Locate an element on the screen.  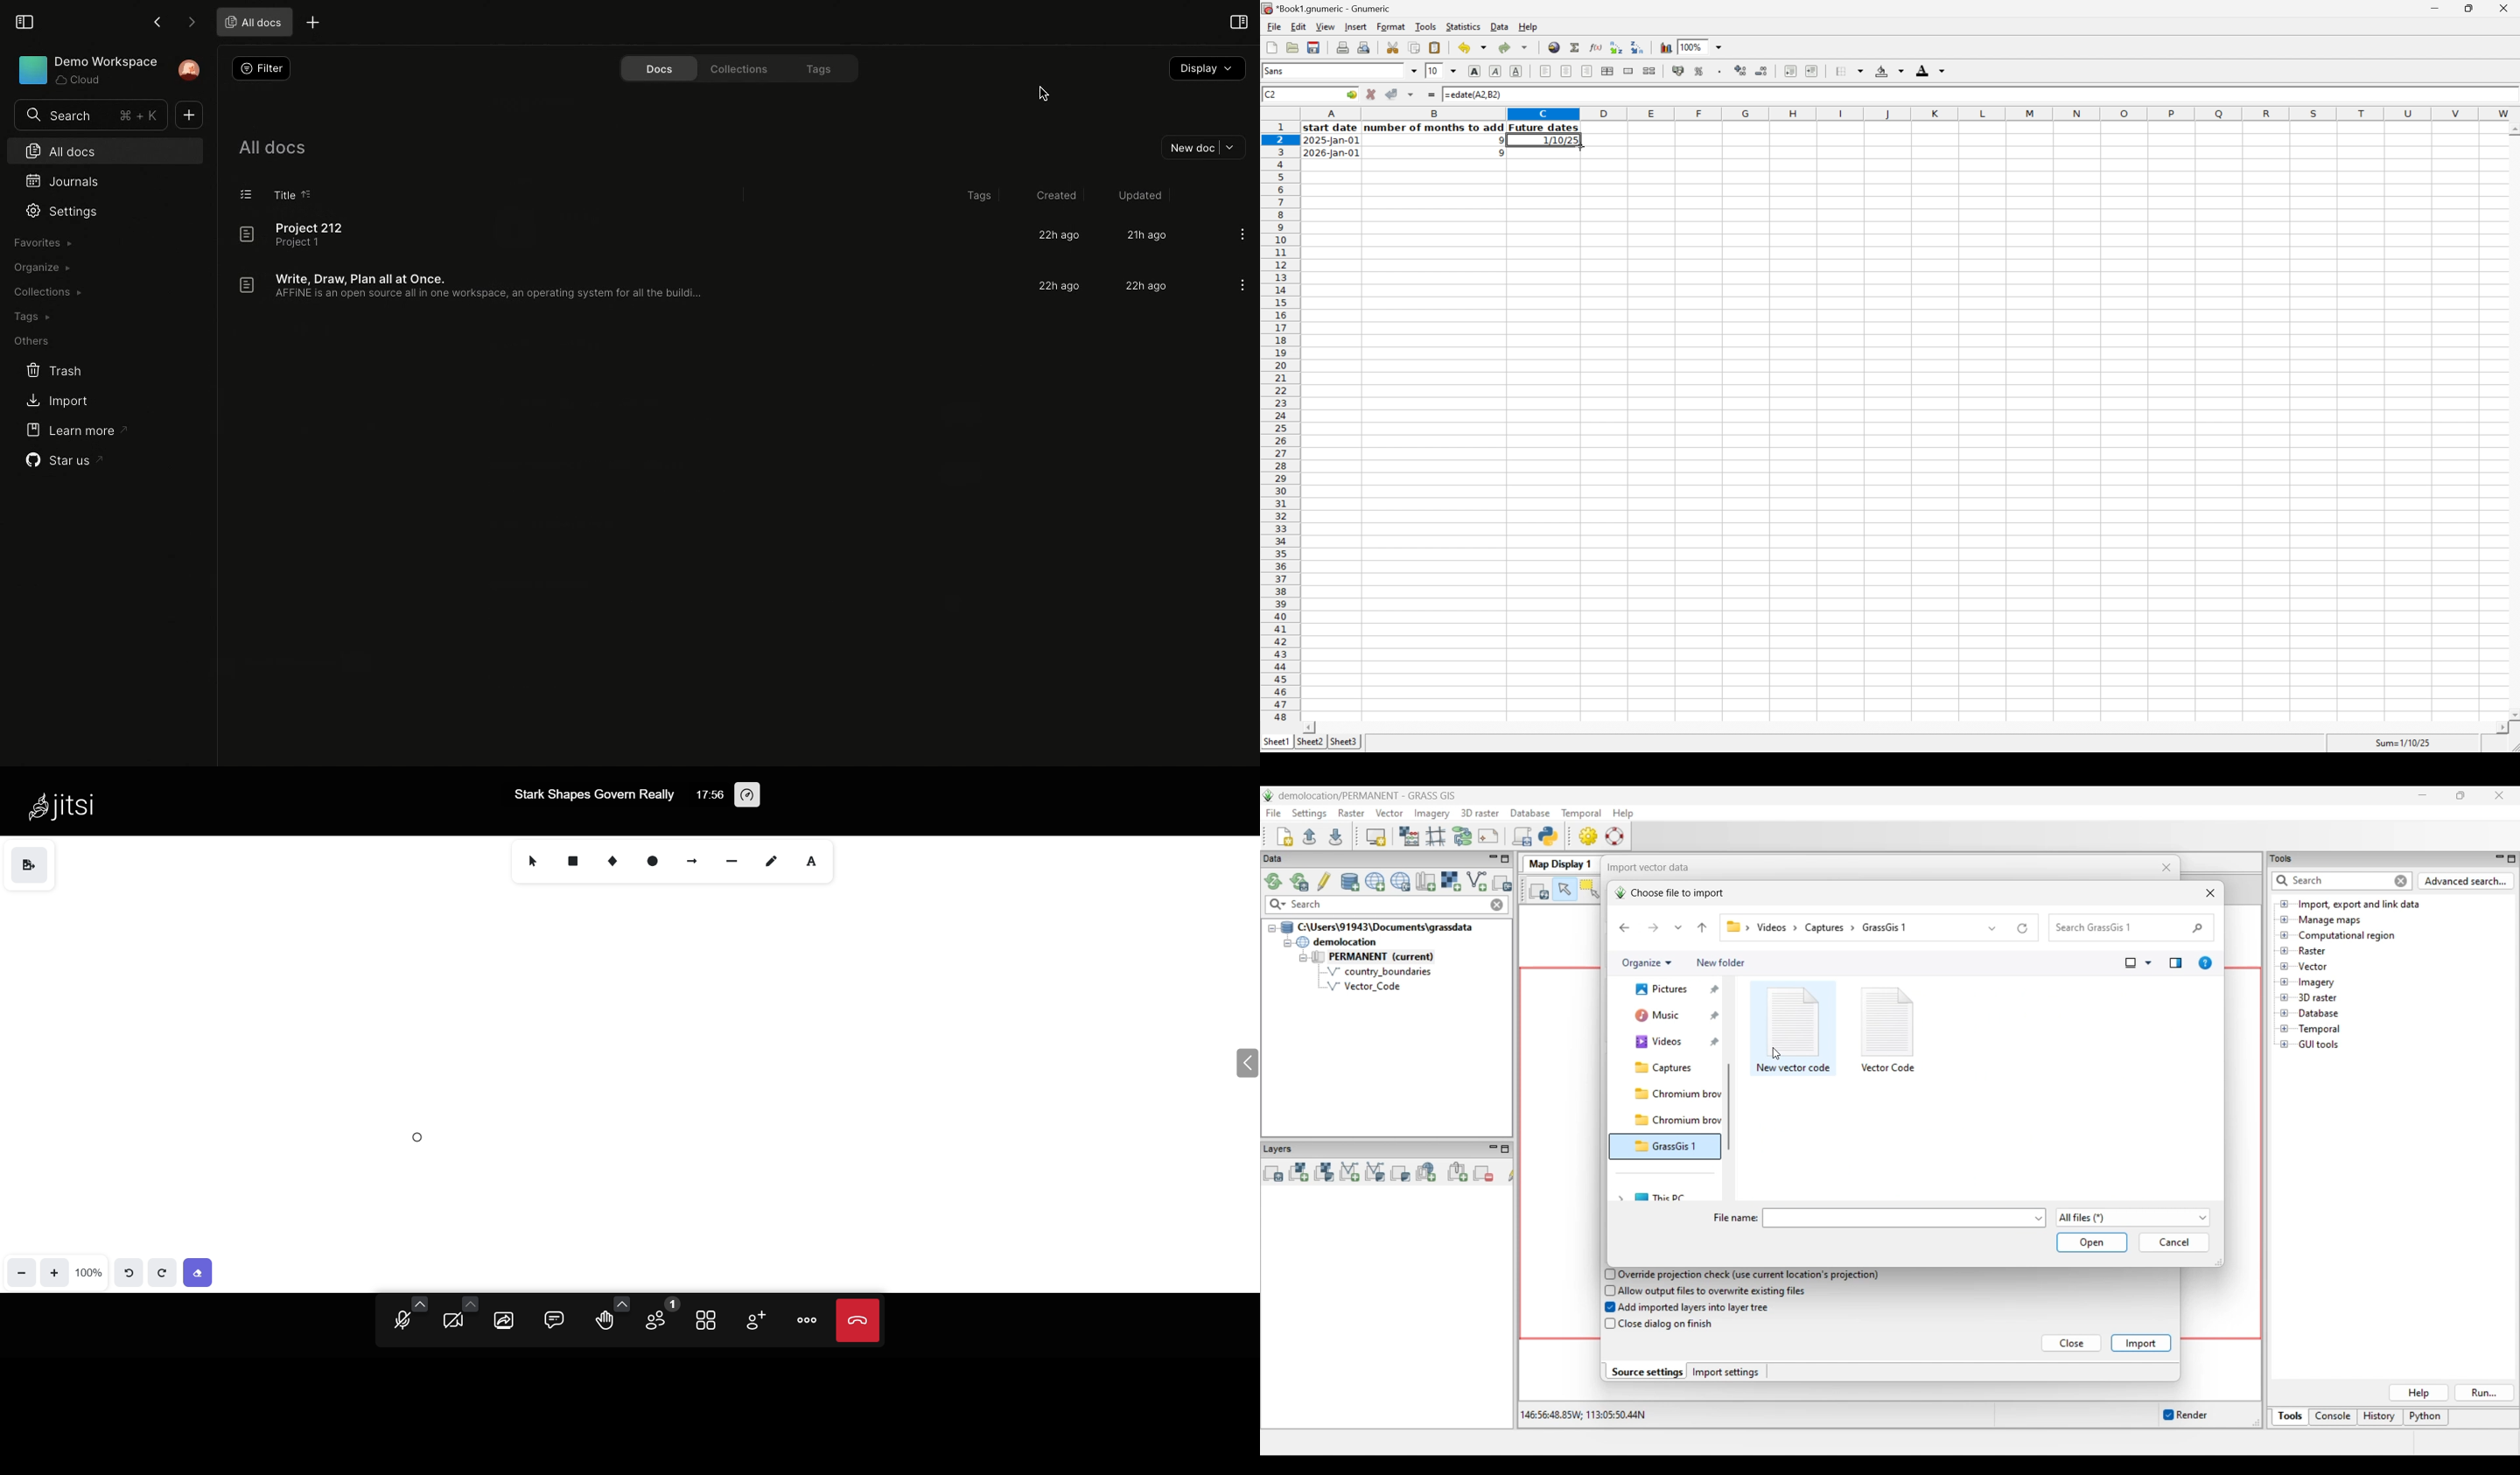
Split the ranges of merged cells is located at coordinates (1649, 70).